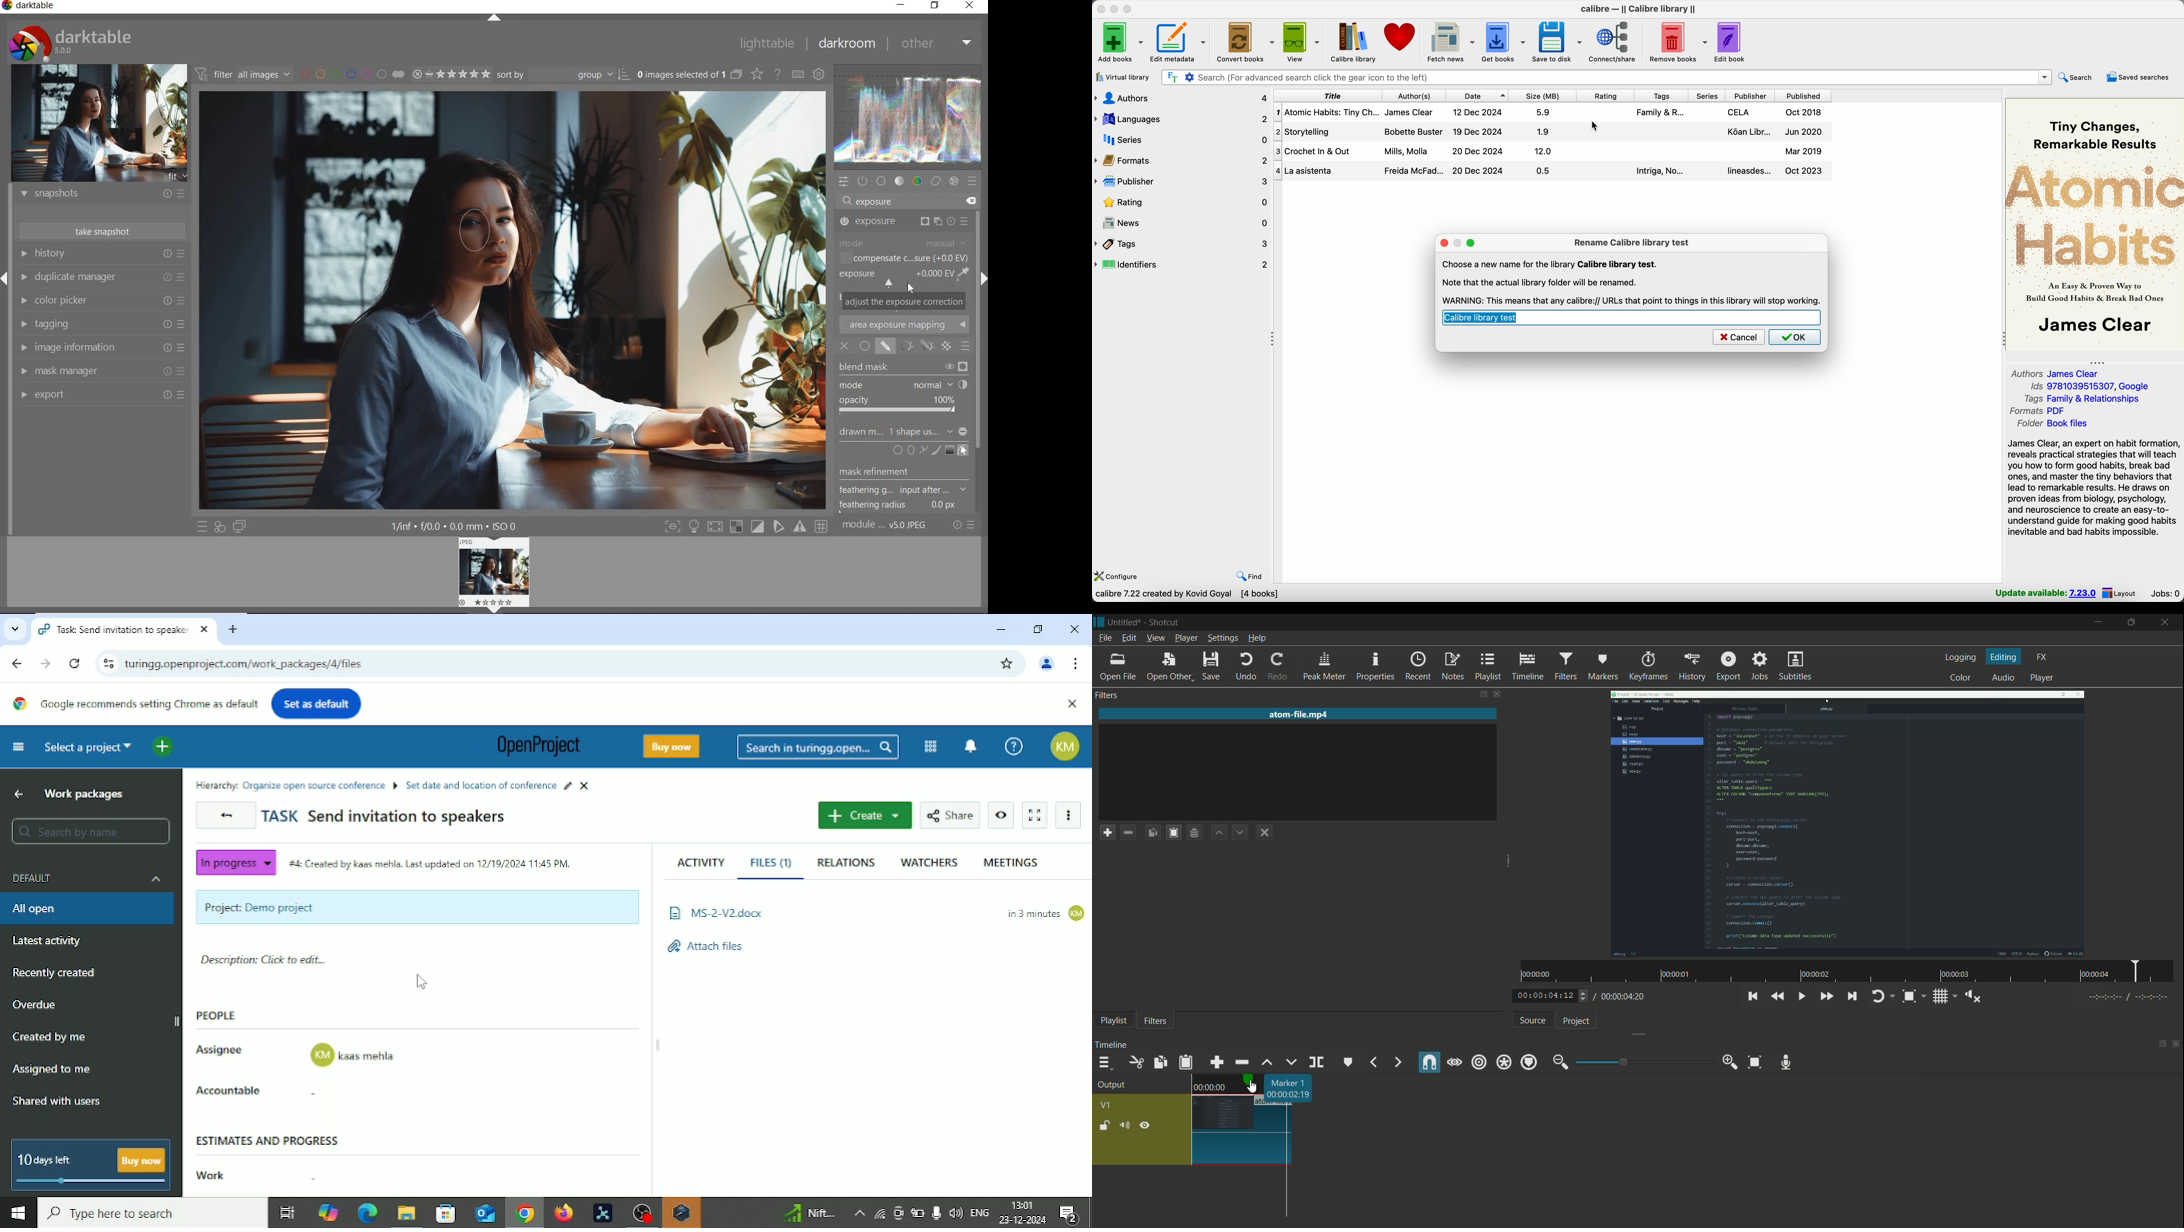  What do you see at coordinates (47, 909) in the screenshot?
I see `All open` at bounding box center [47, 909].